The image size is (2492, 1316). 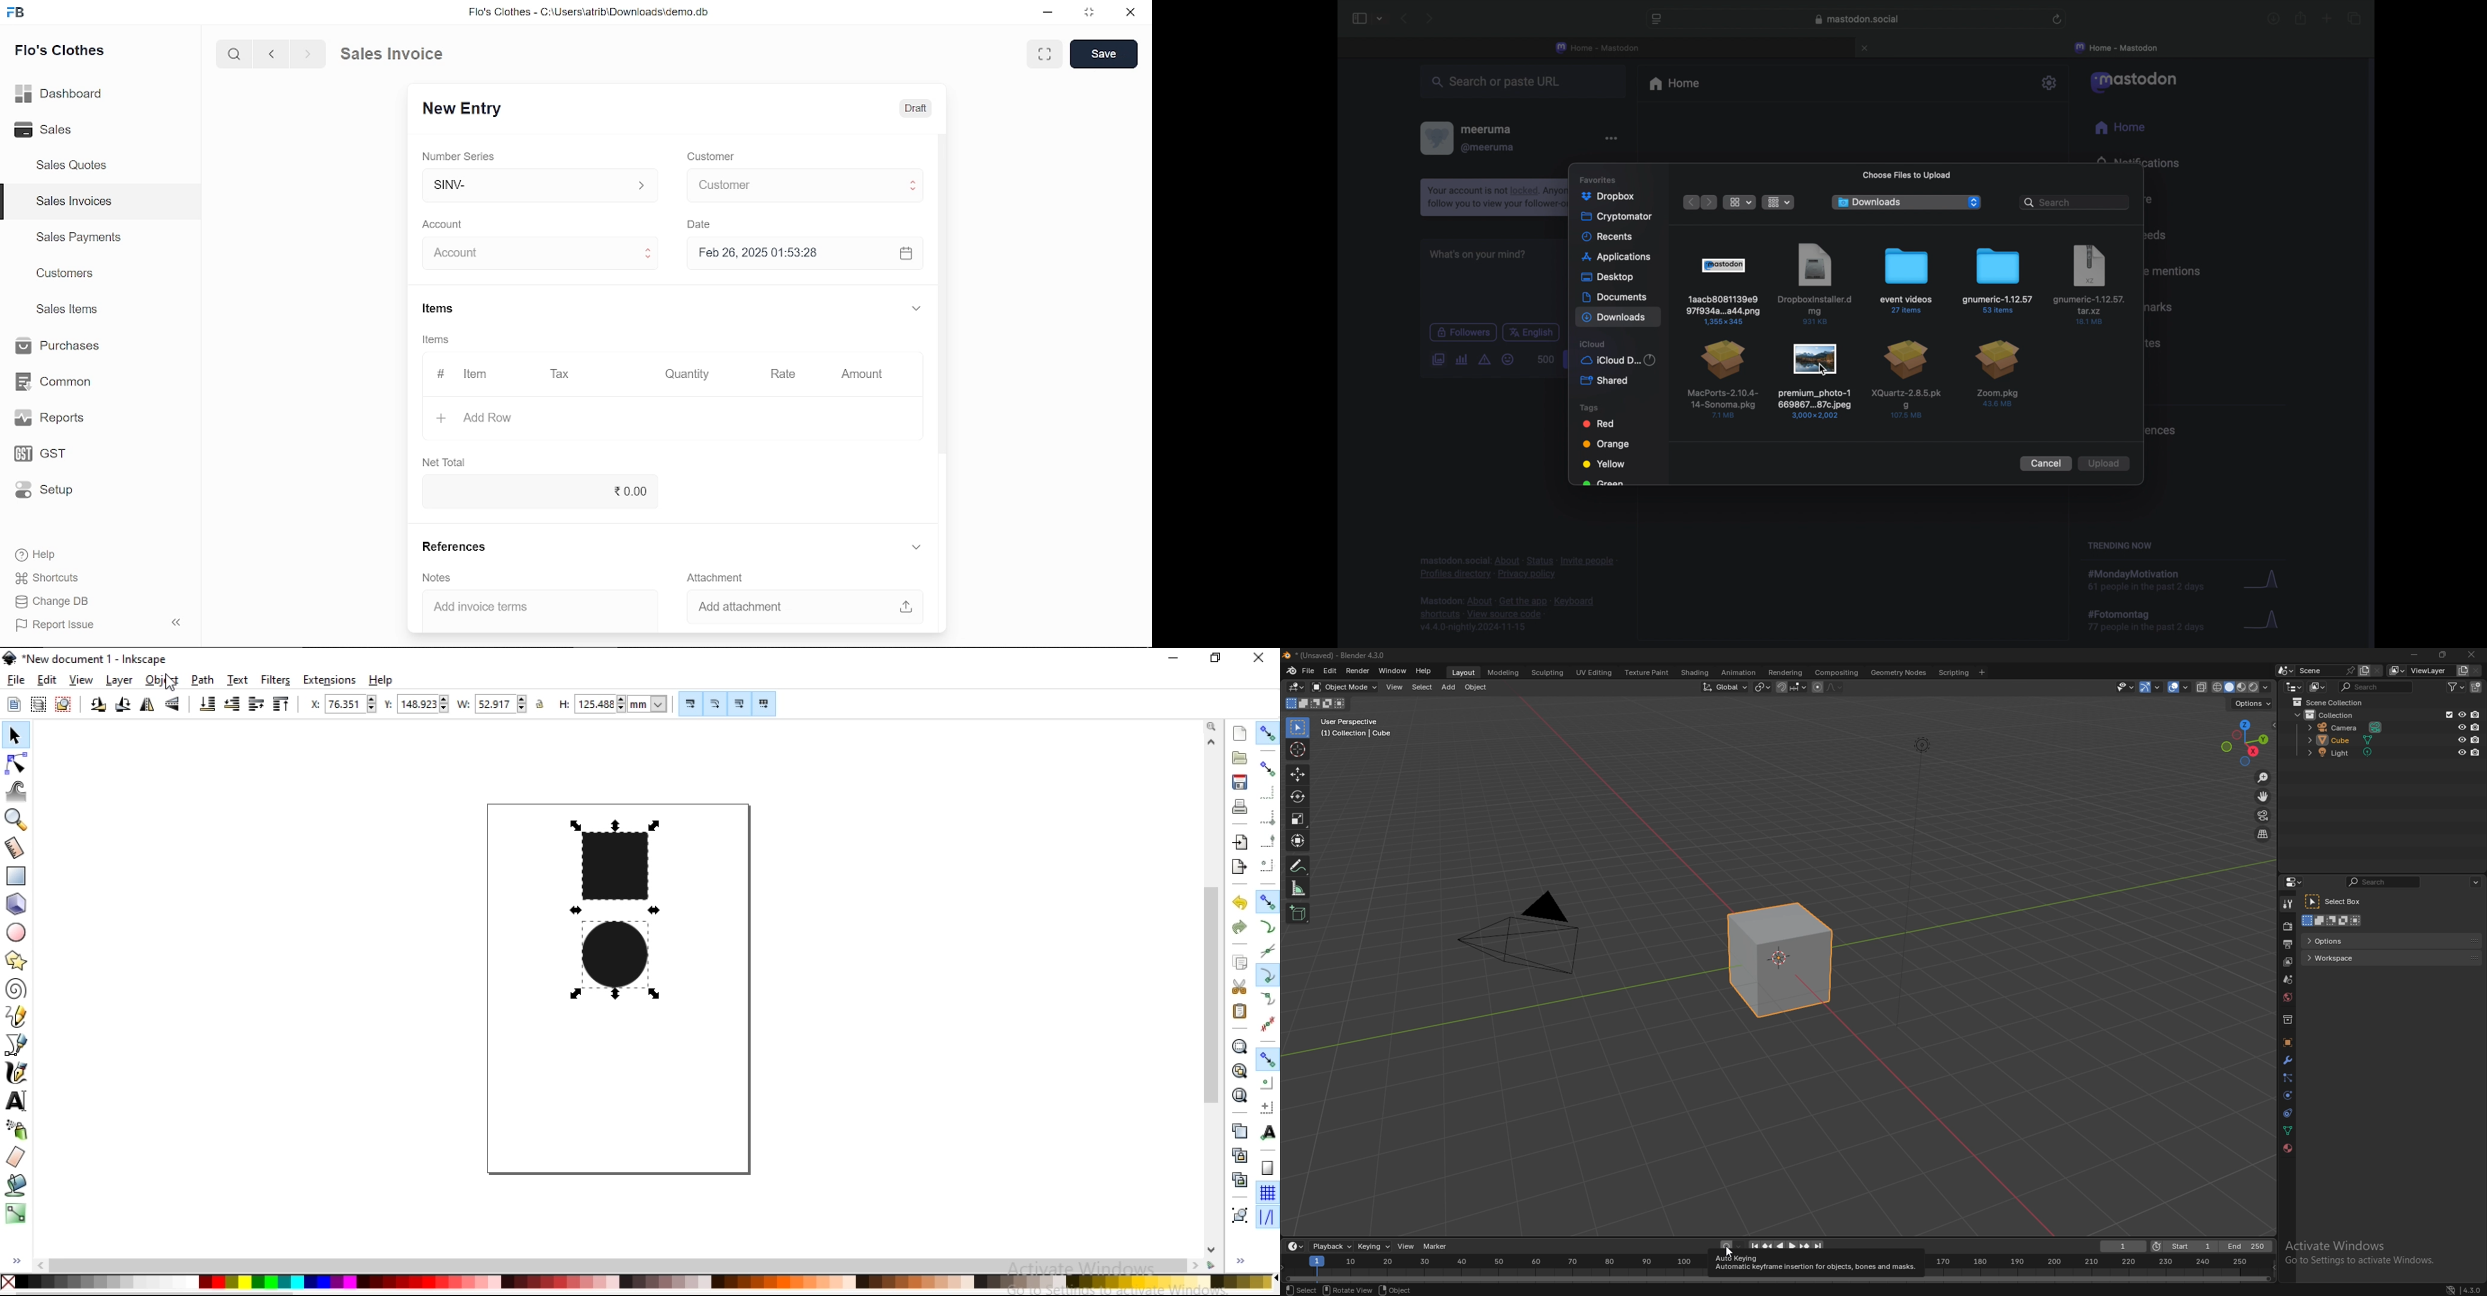 I want to click on create aclone, so click(x=1238, y=1156).